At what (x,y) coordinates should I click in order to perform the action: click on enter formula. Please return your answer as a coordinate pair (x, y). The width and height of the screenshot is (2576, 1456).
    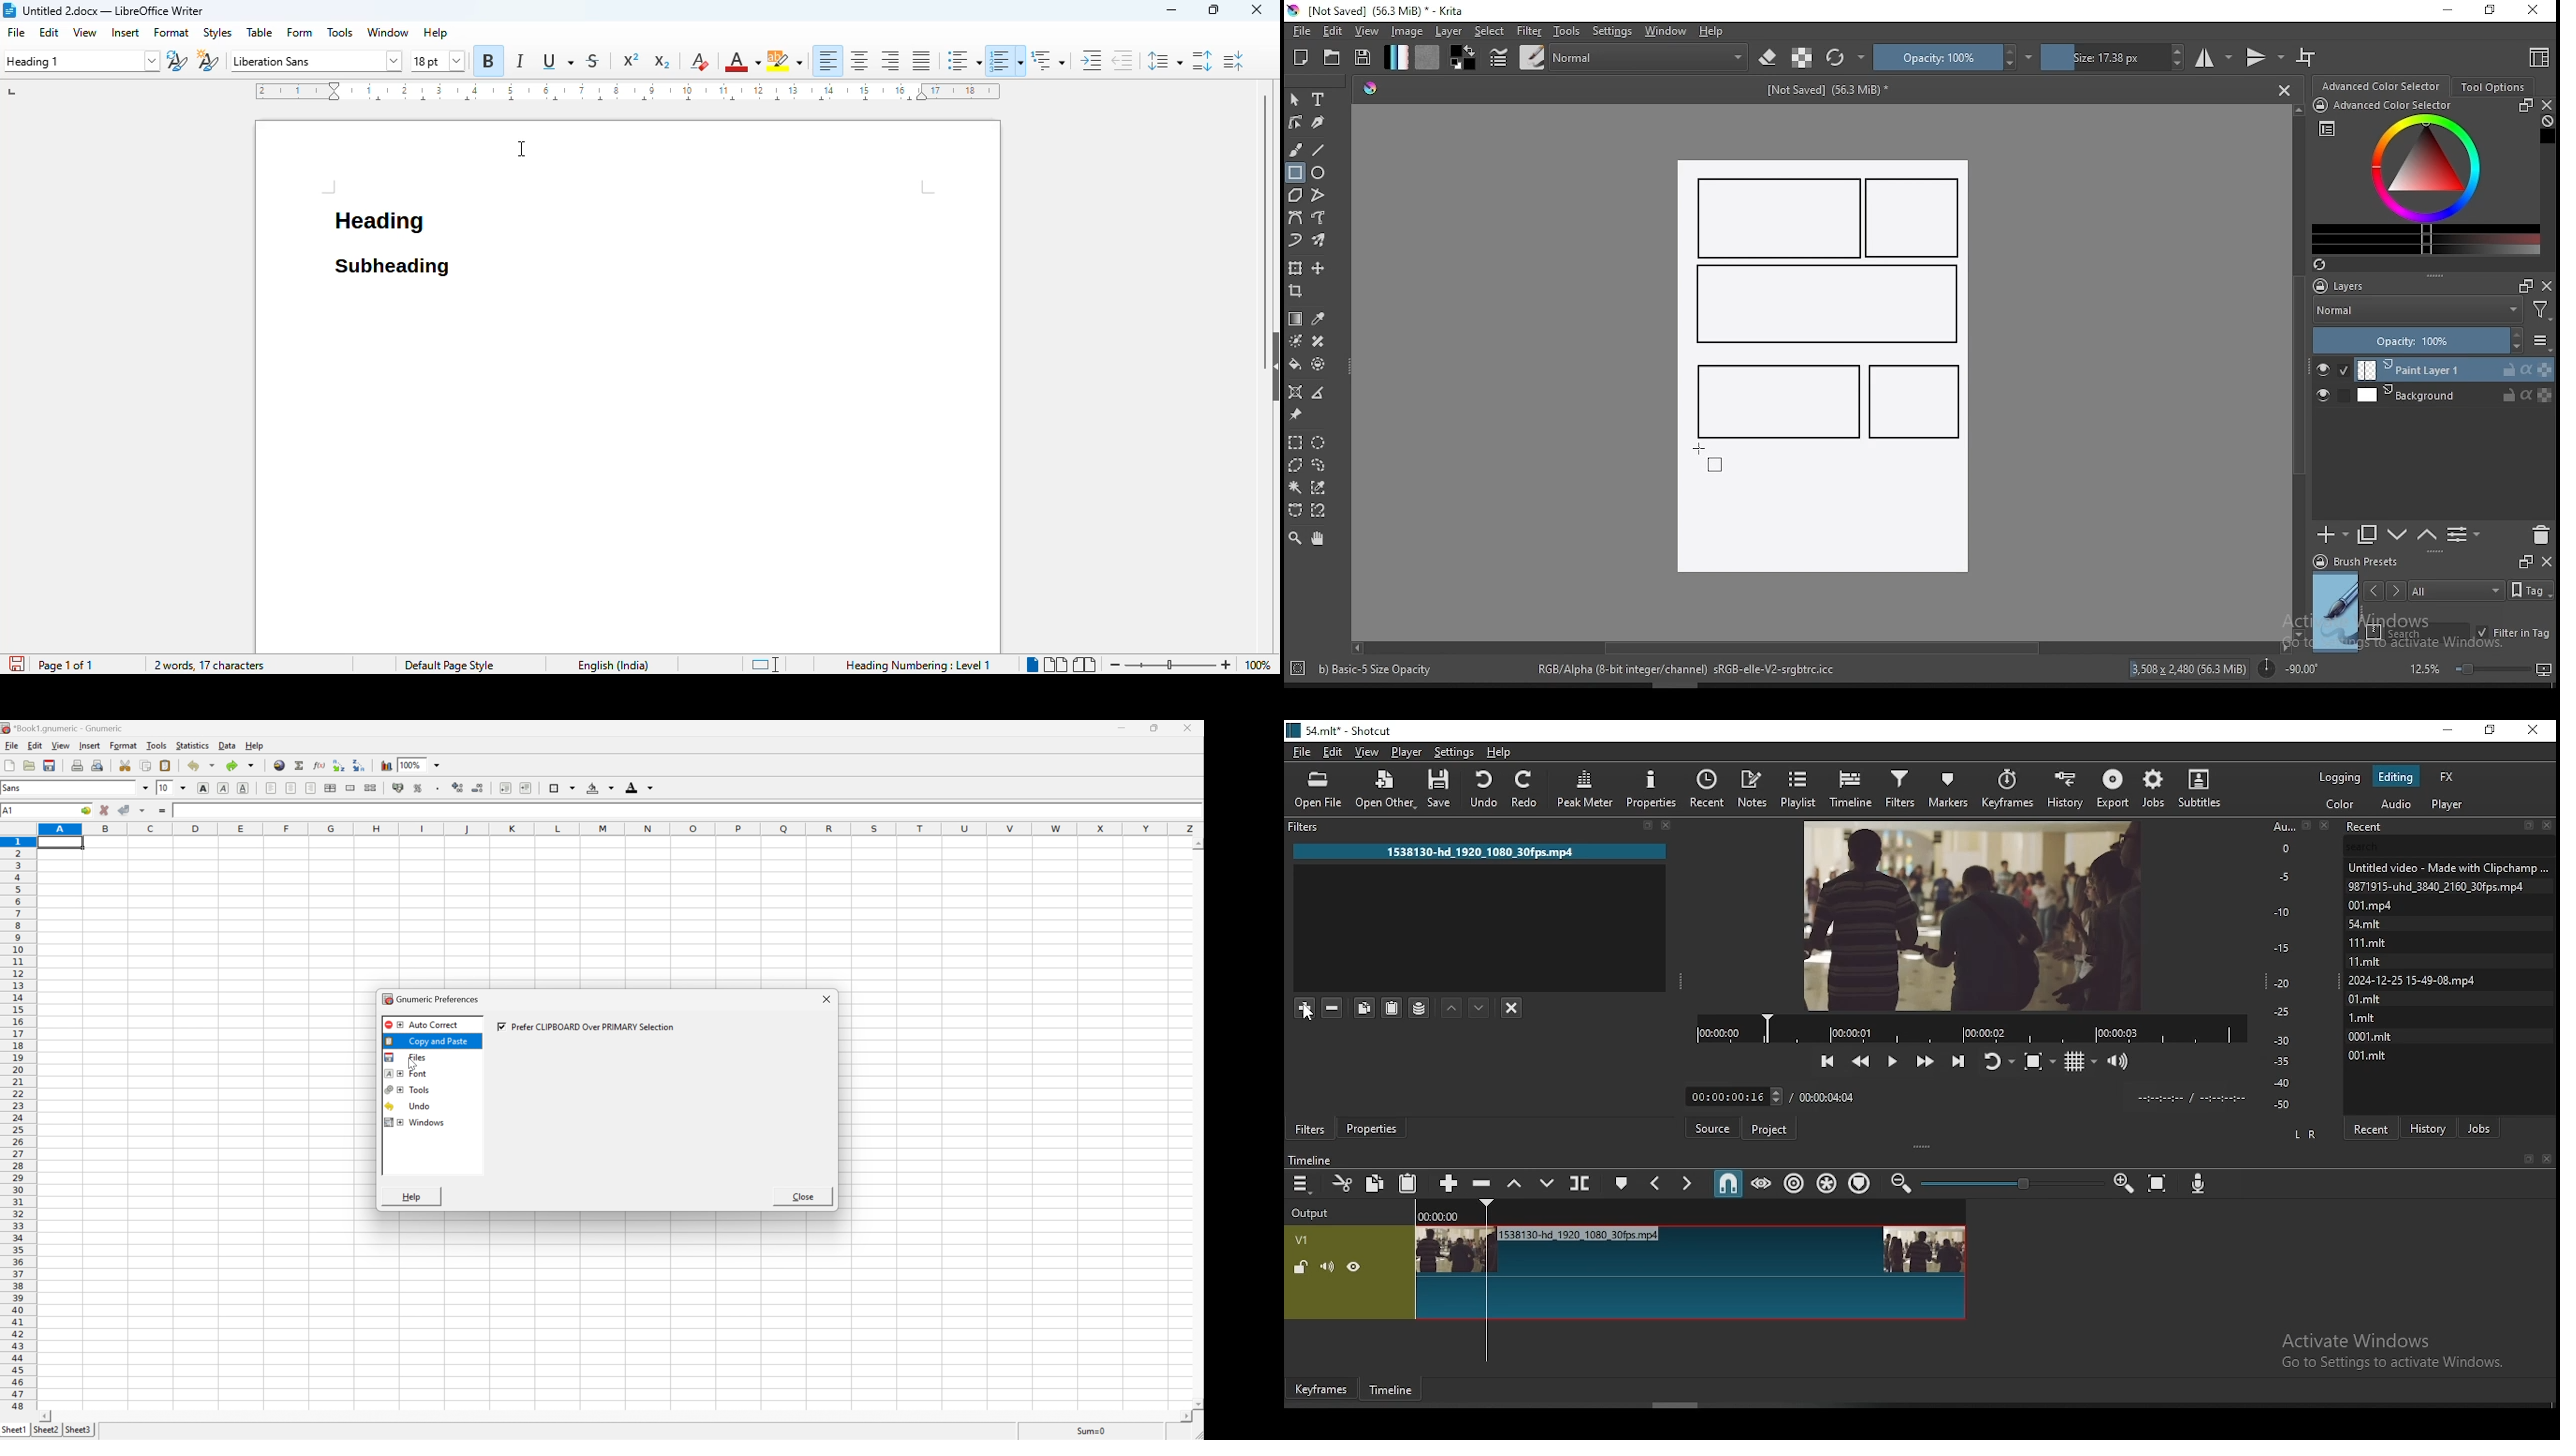
    Looking at the image, I should click on (166, 809).